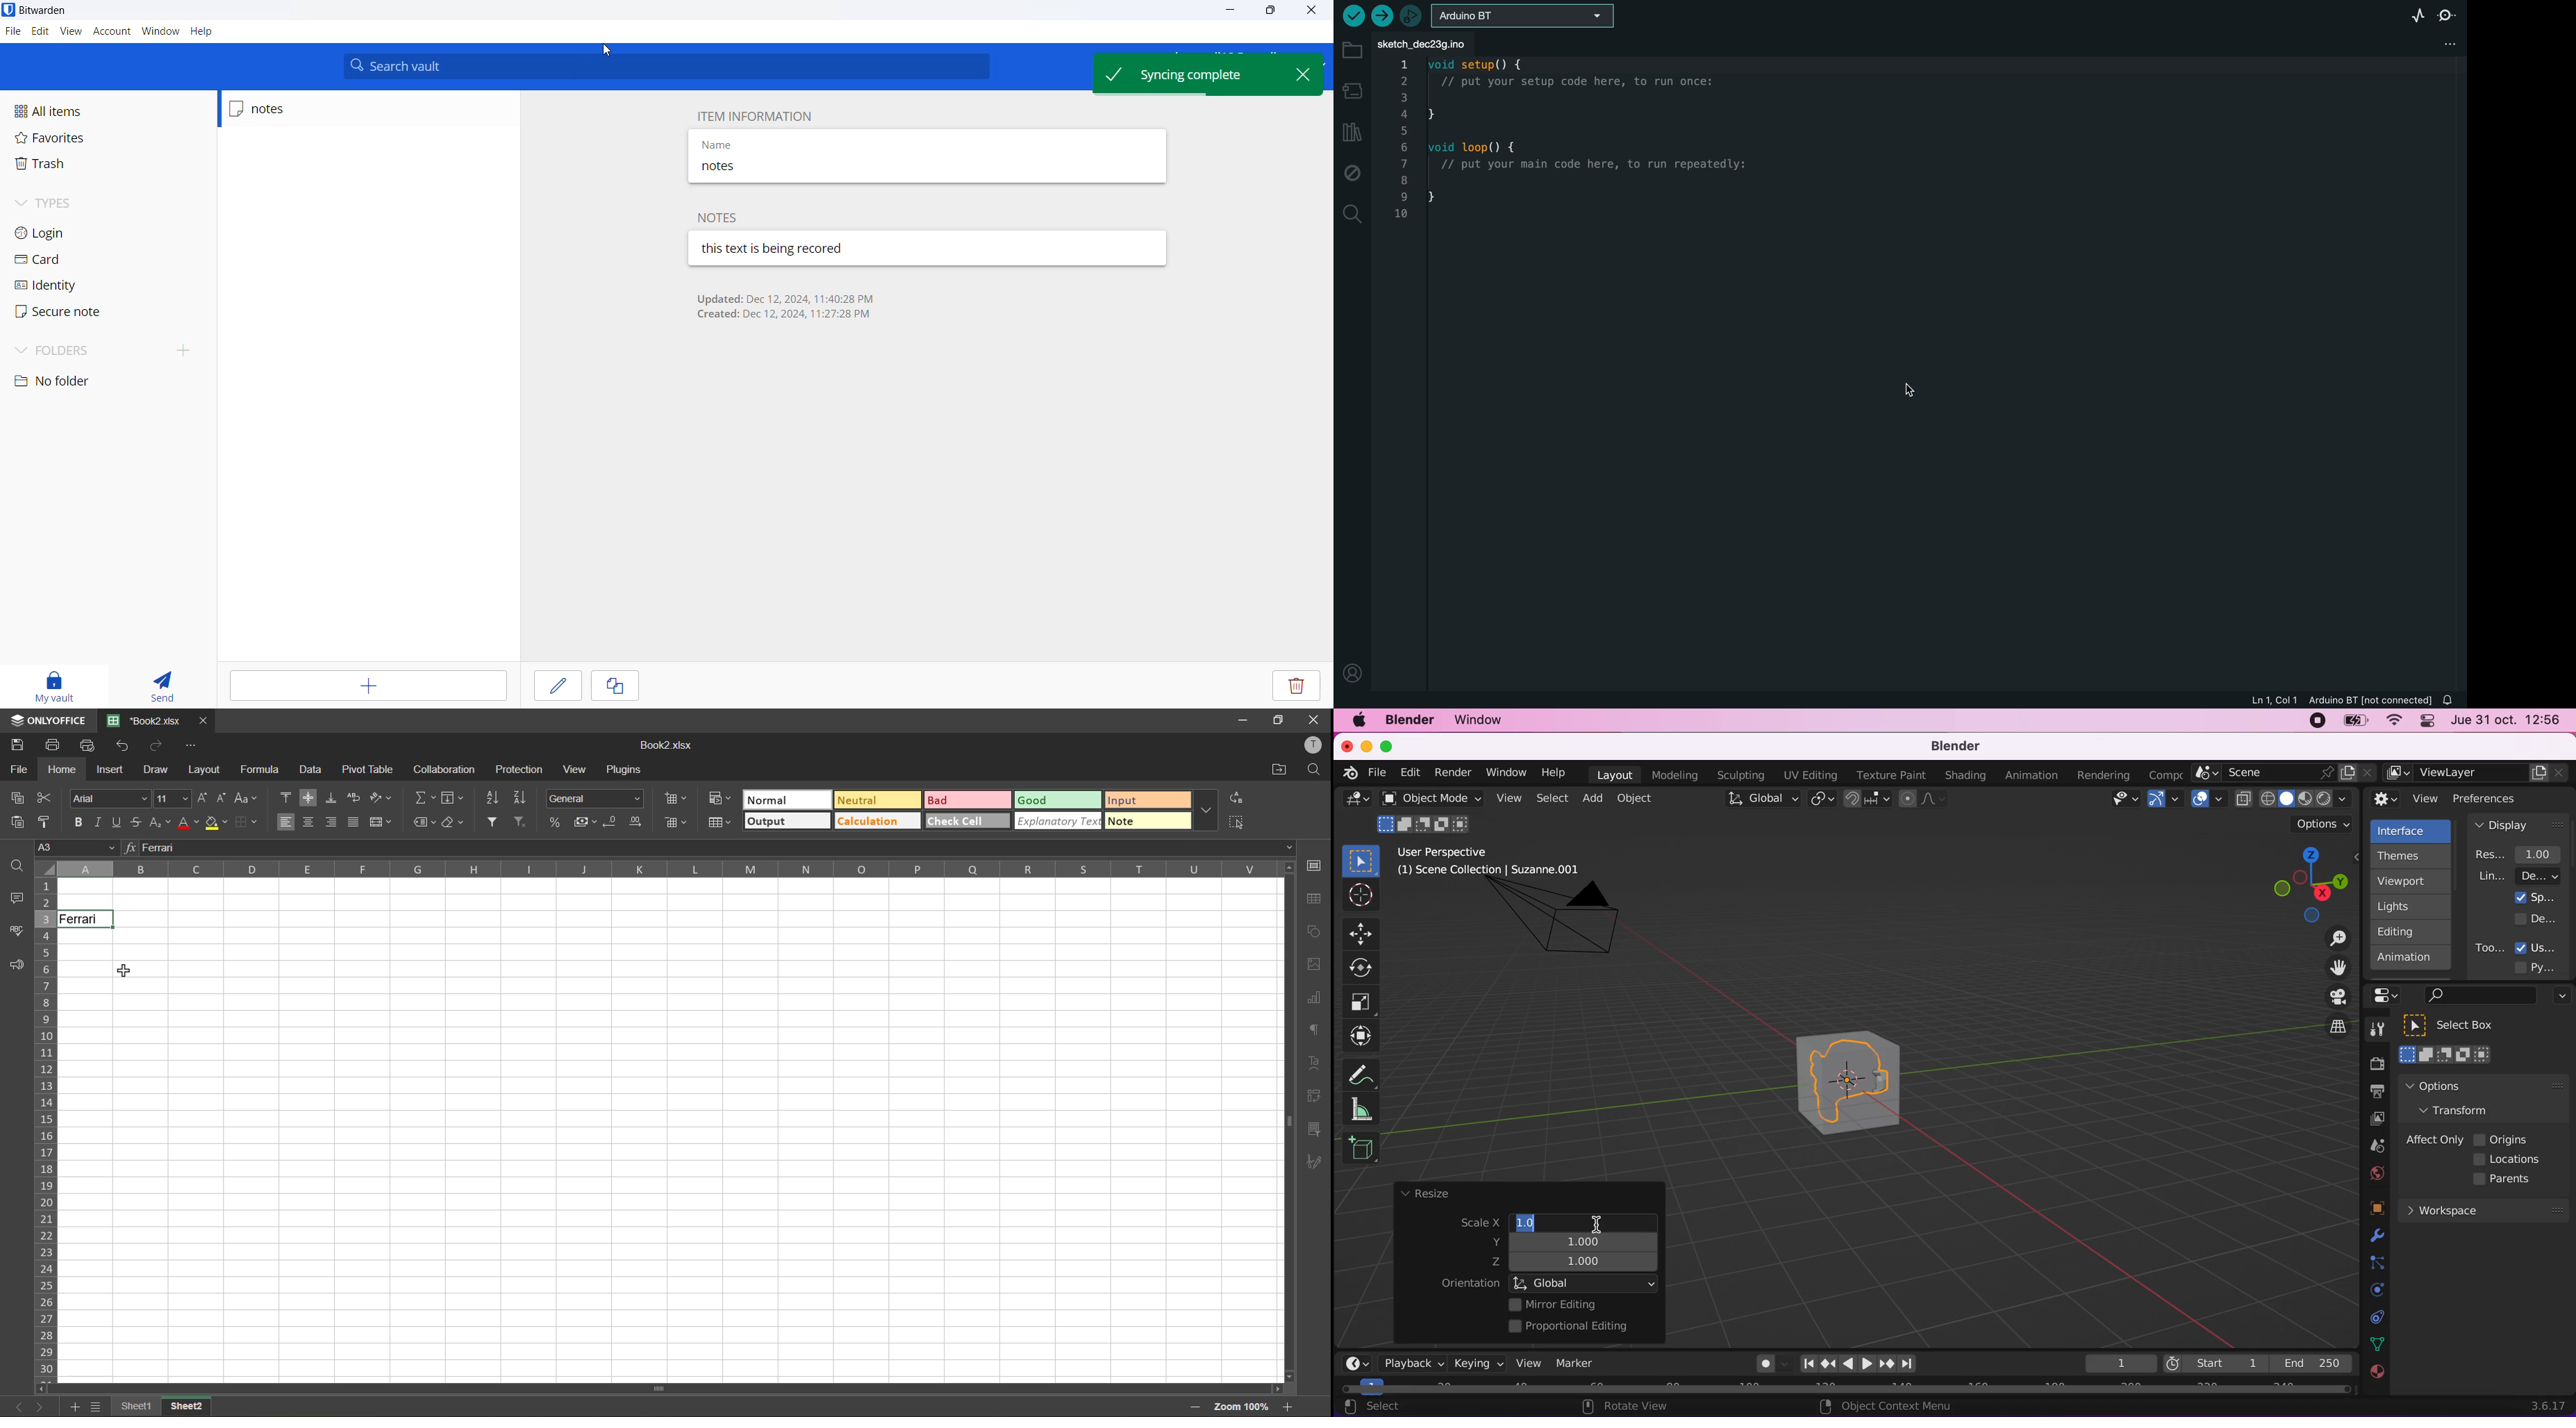  Describe the element at coordinates (1358, 721) in the screenshot. I see `mac logo` at that location.